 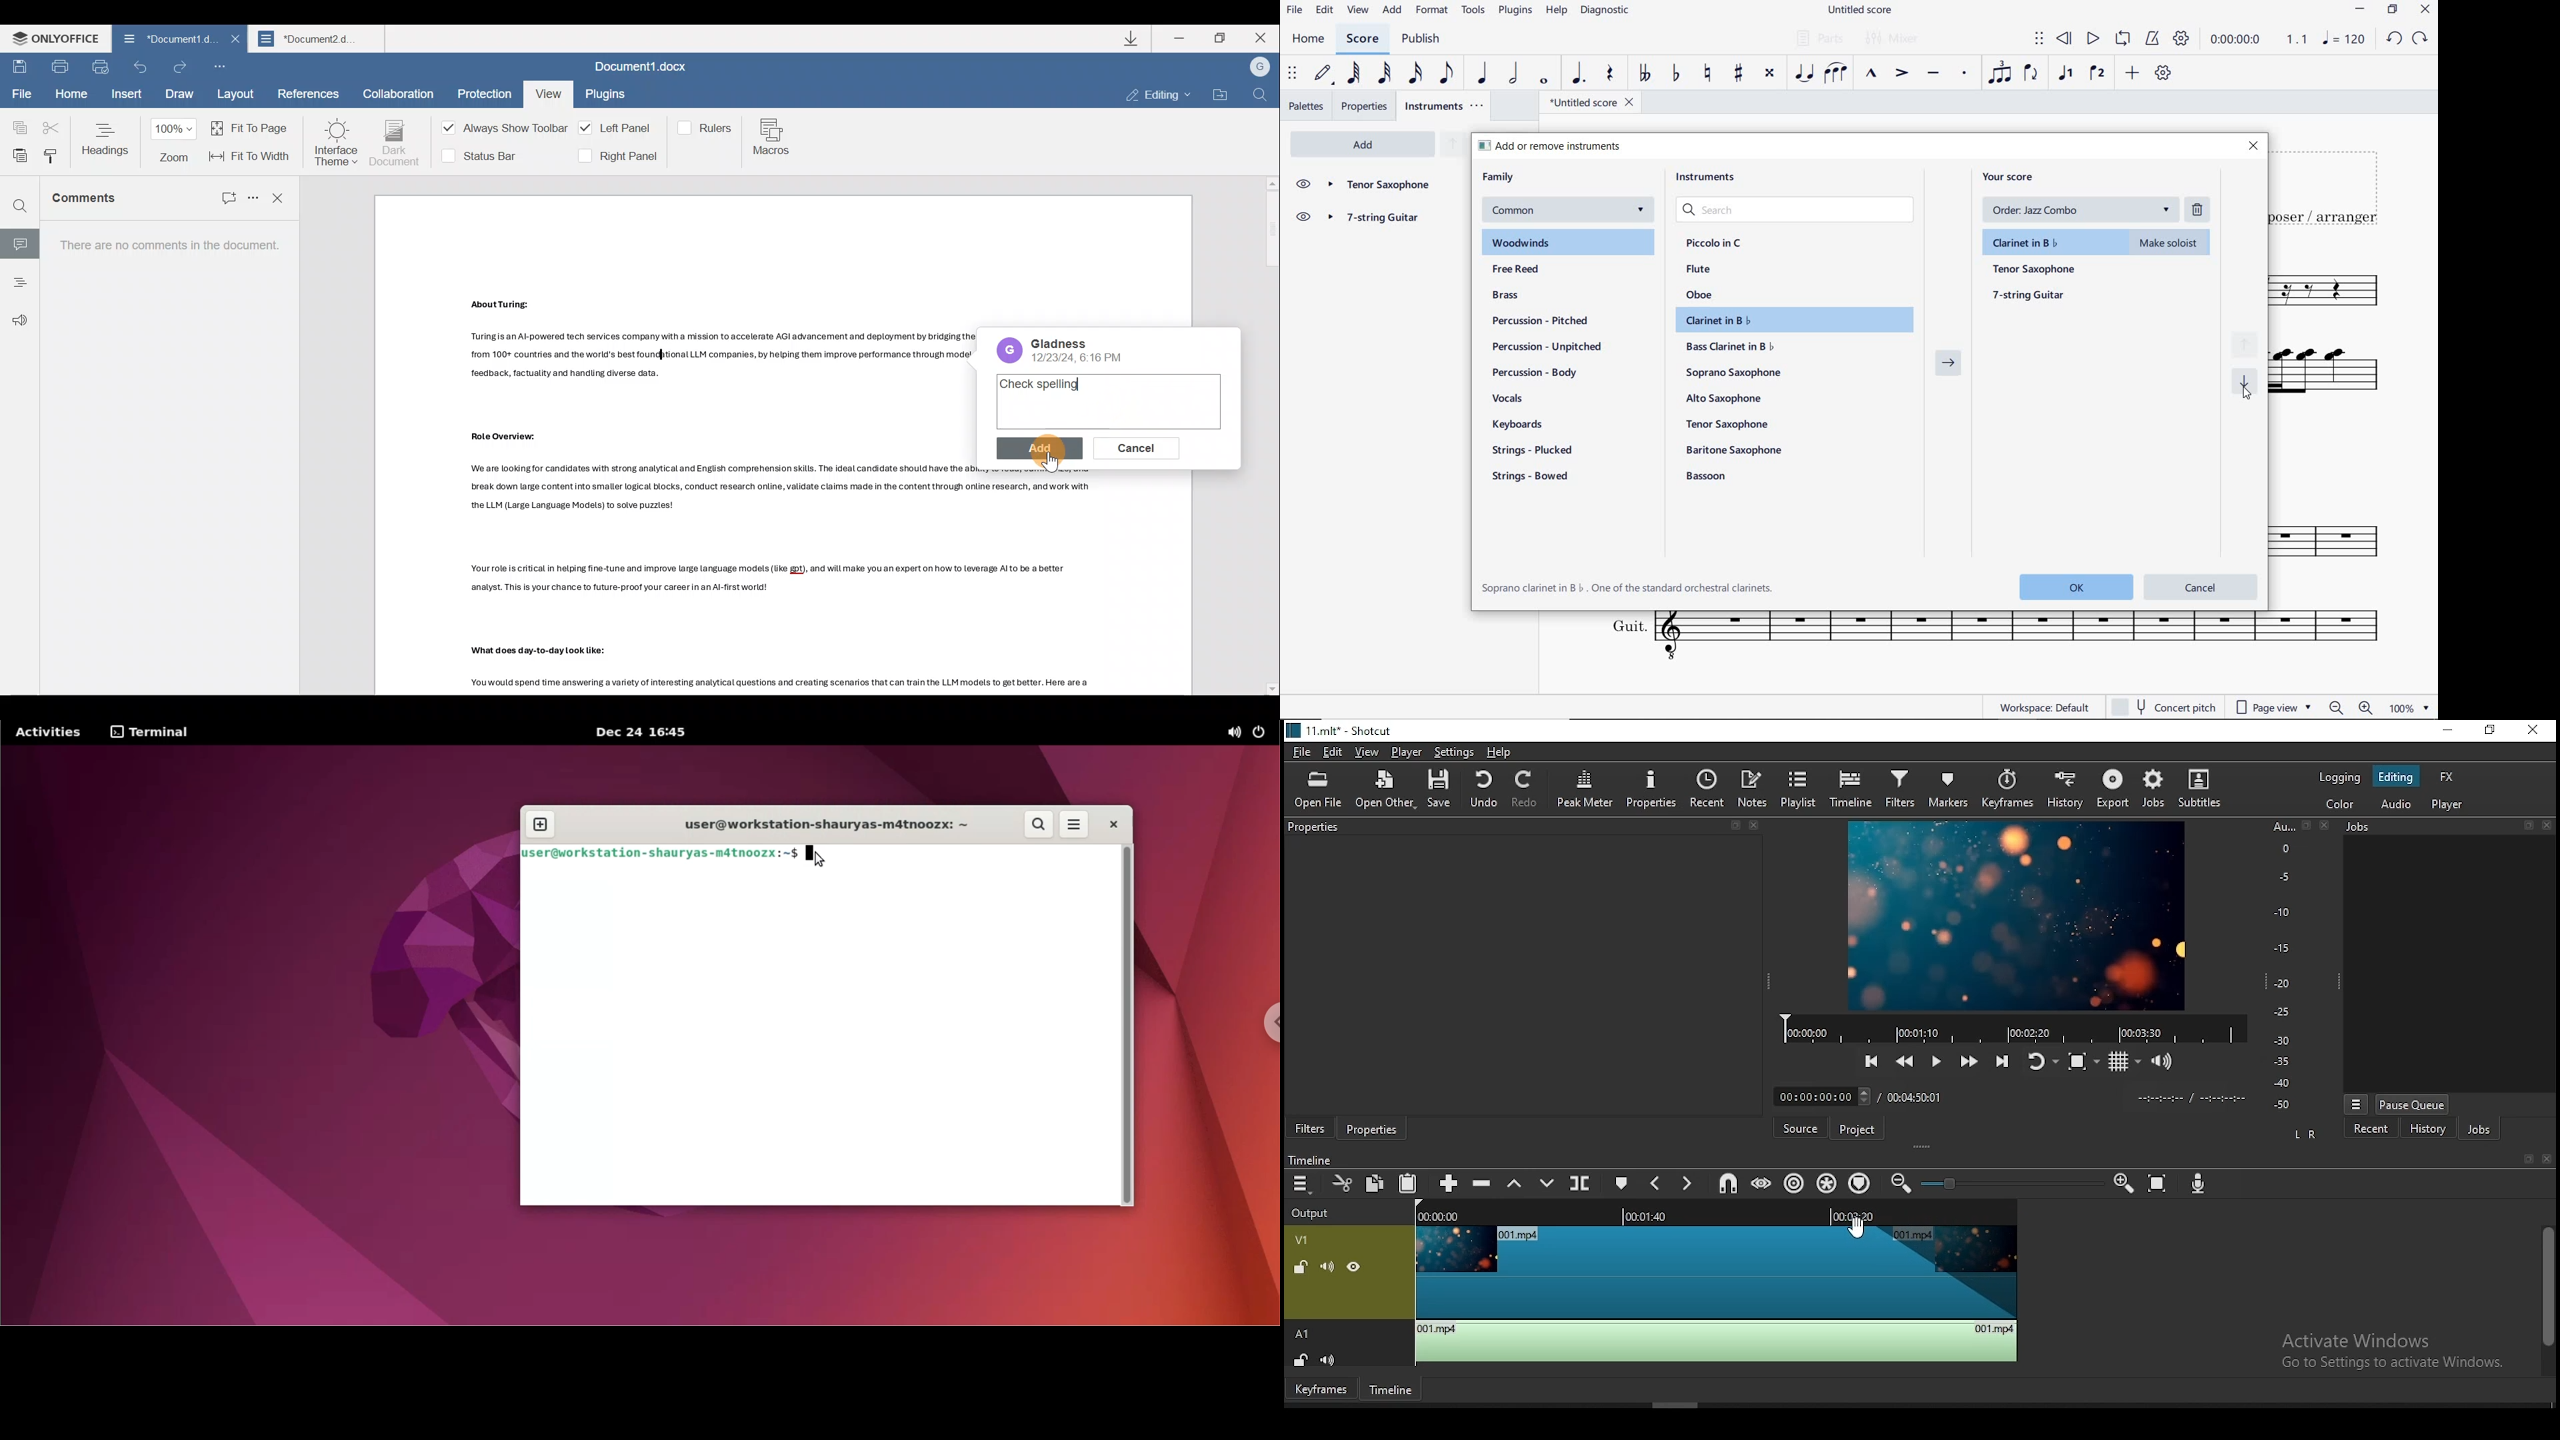 I want to click on lift, so click(x=1515, y=1181).